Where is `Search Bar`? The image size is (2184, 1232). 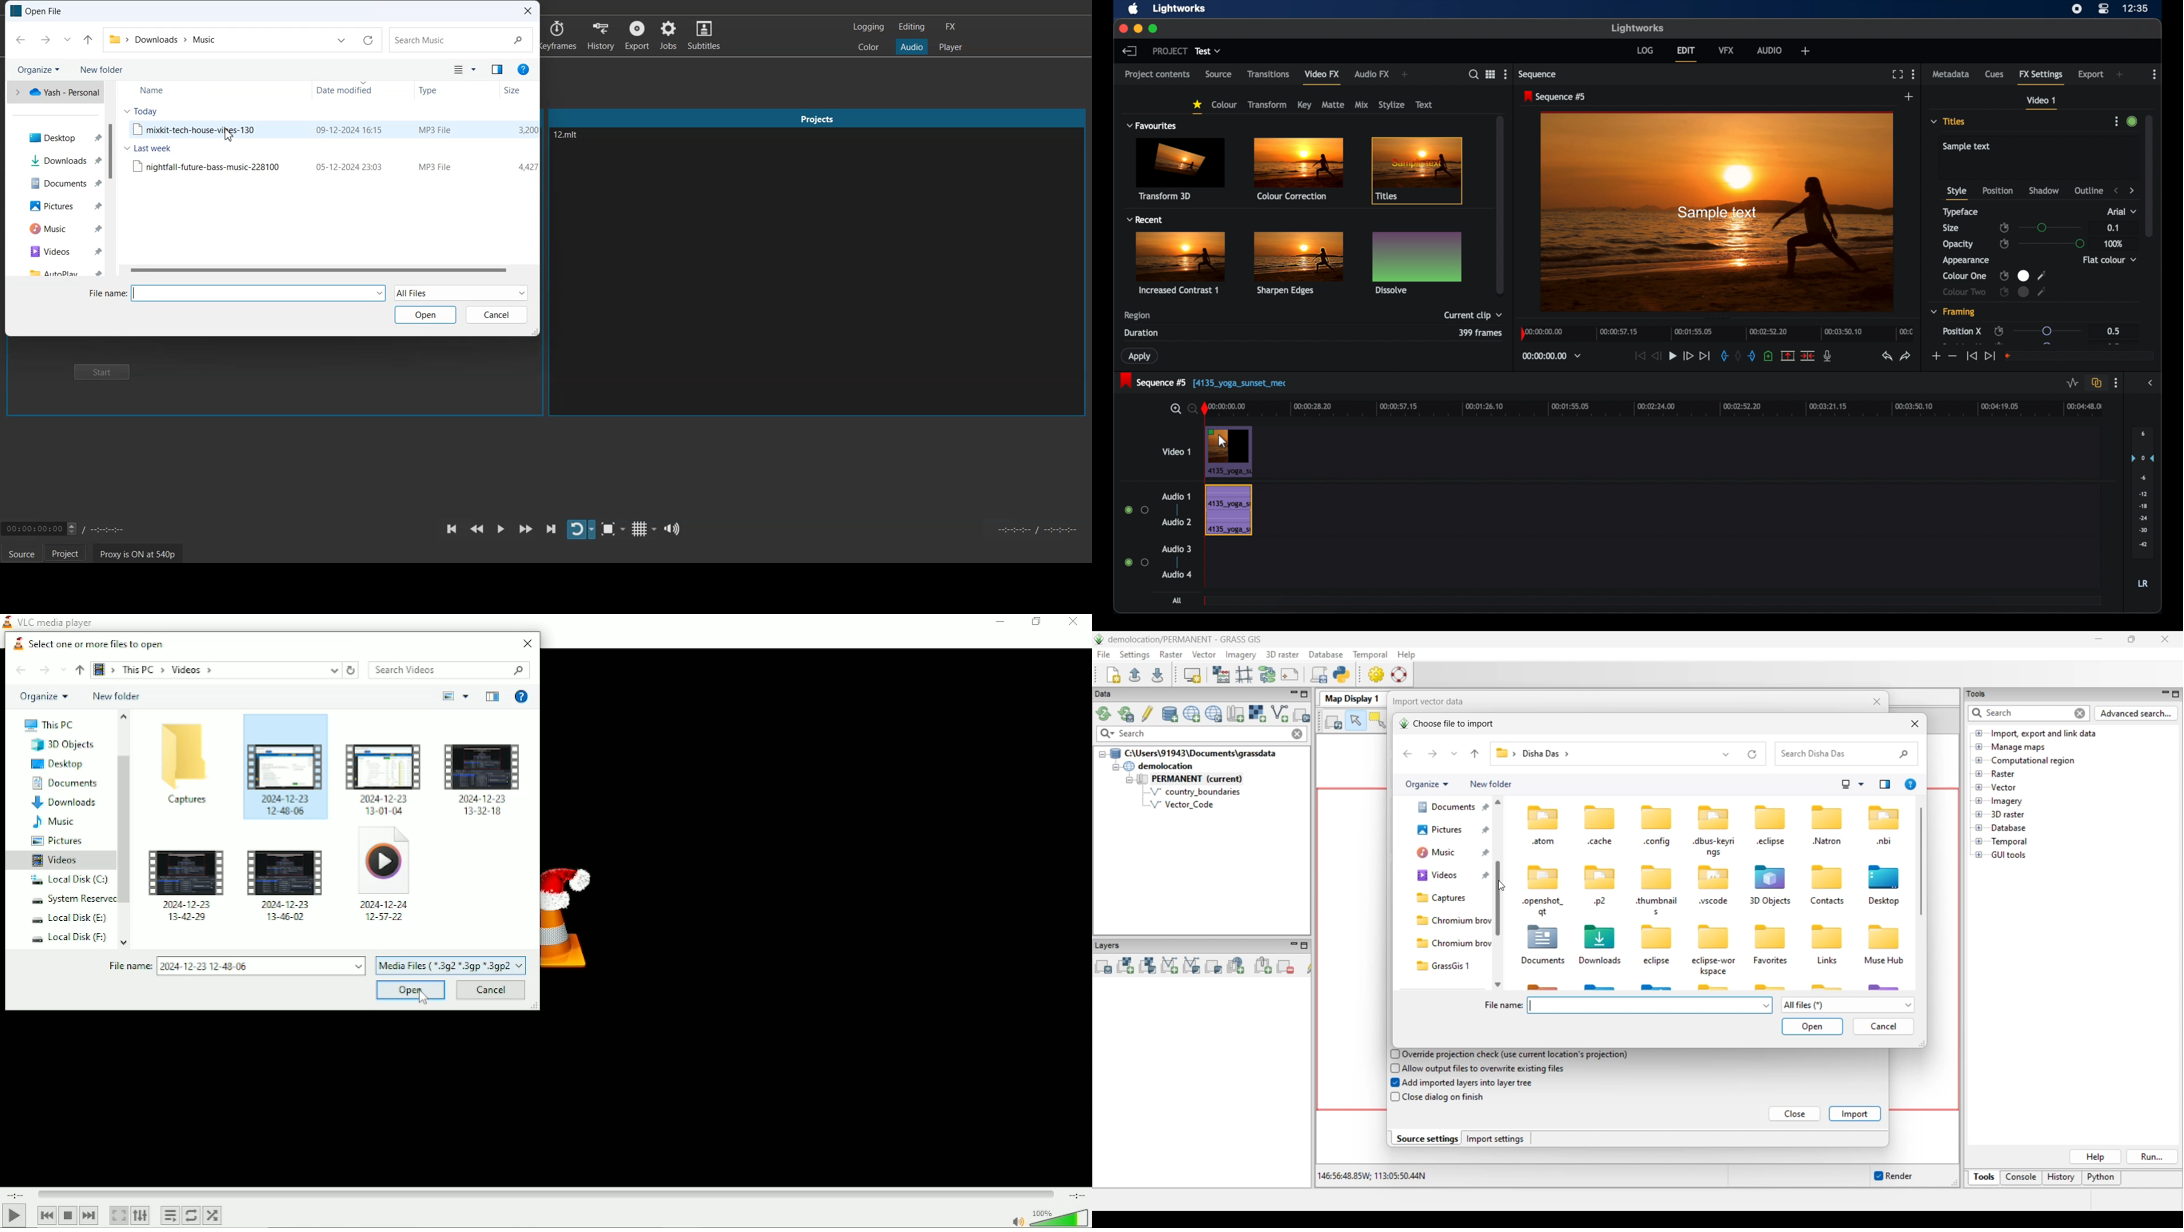
Search Bar is located at coordinates (461, 39).